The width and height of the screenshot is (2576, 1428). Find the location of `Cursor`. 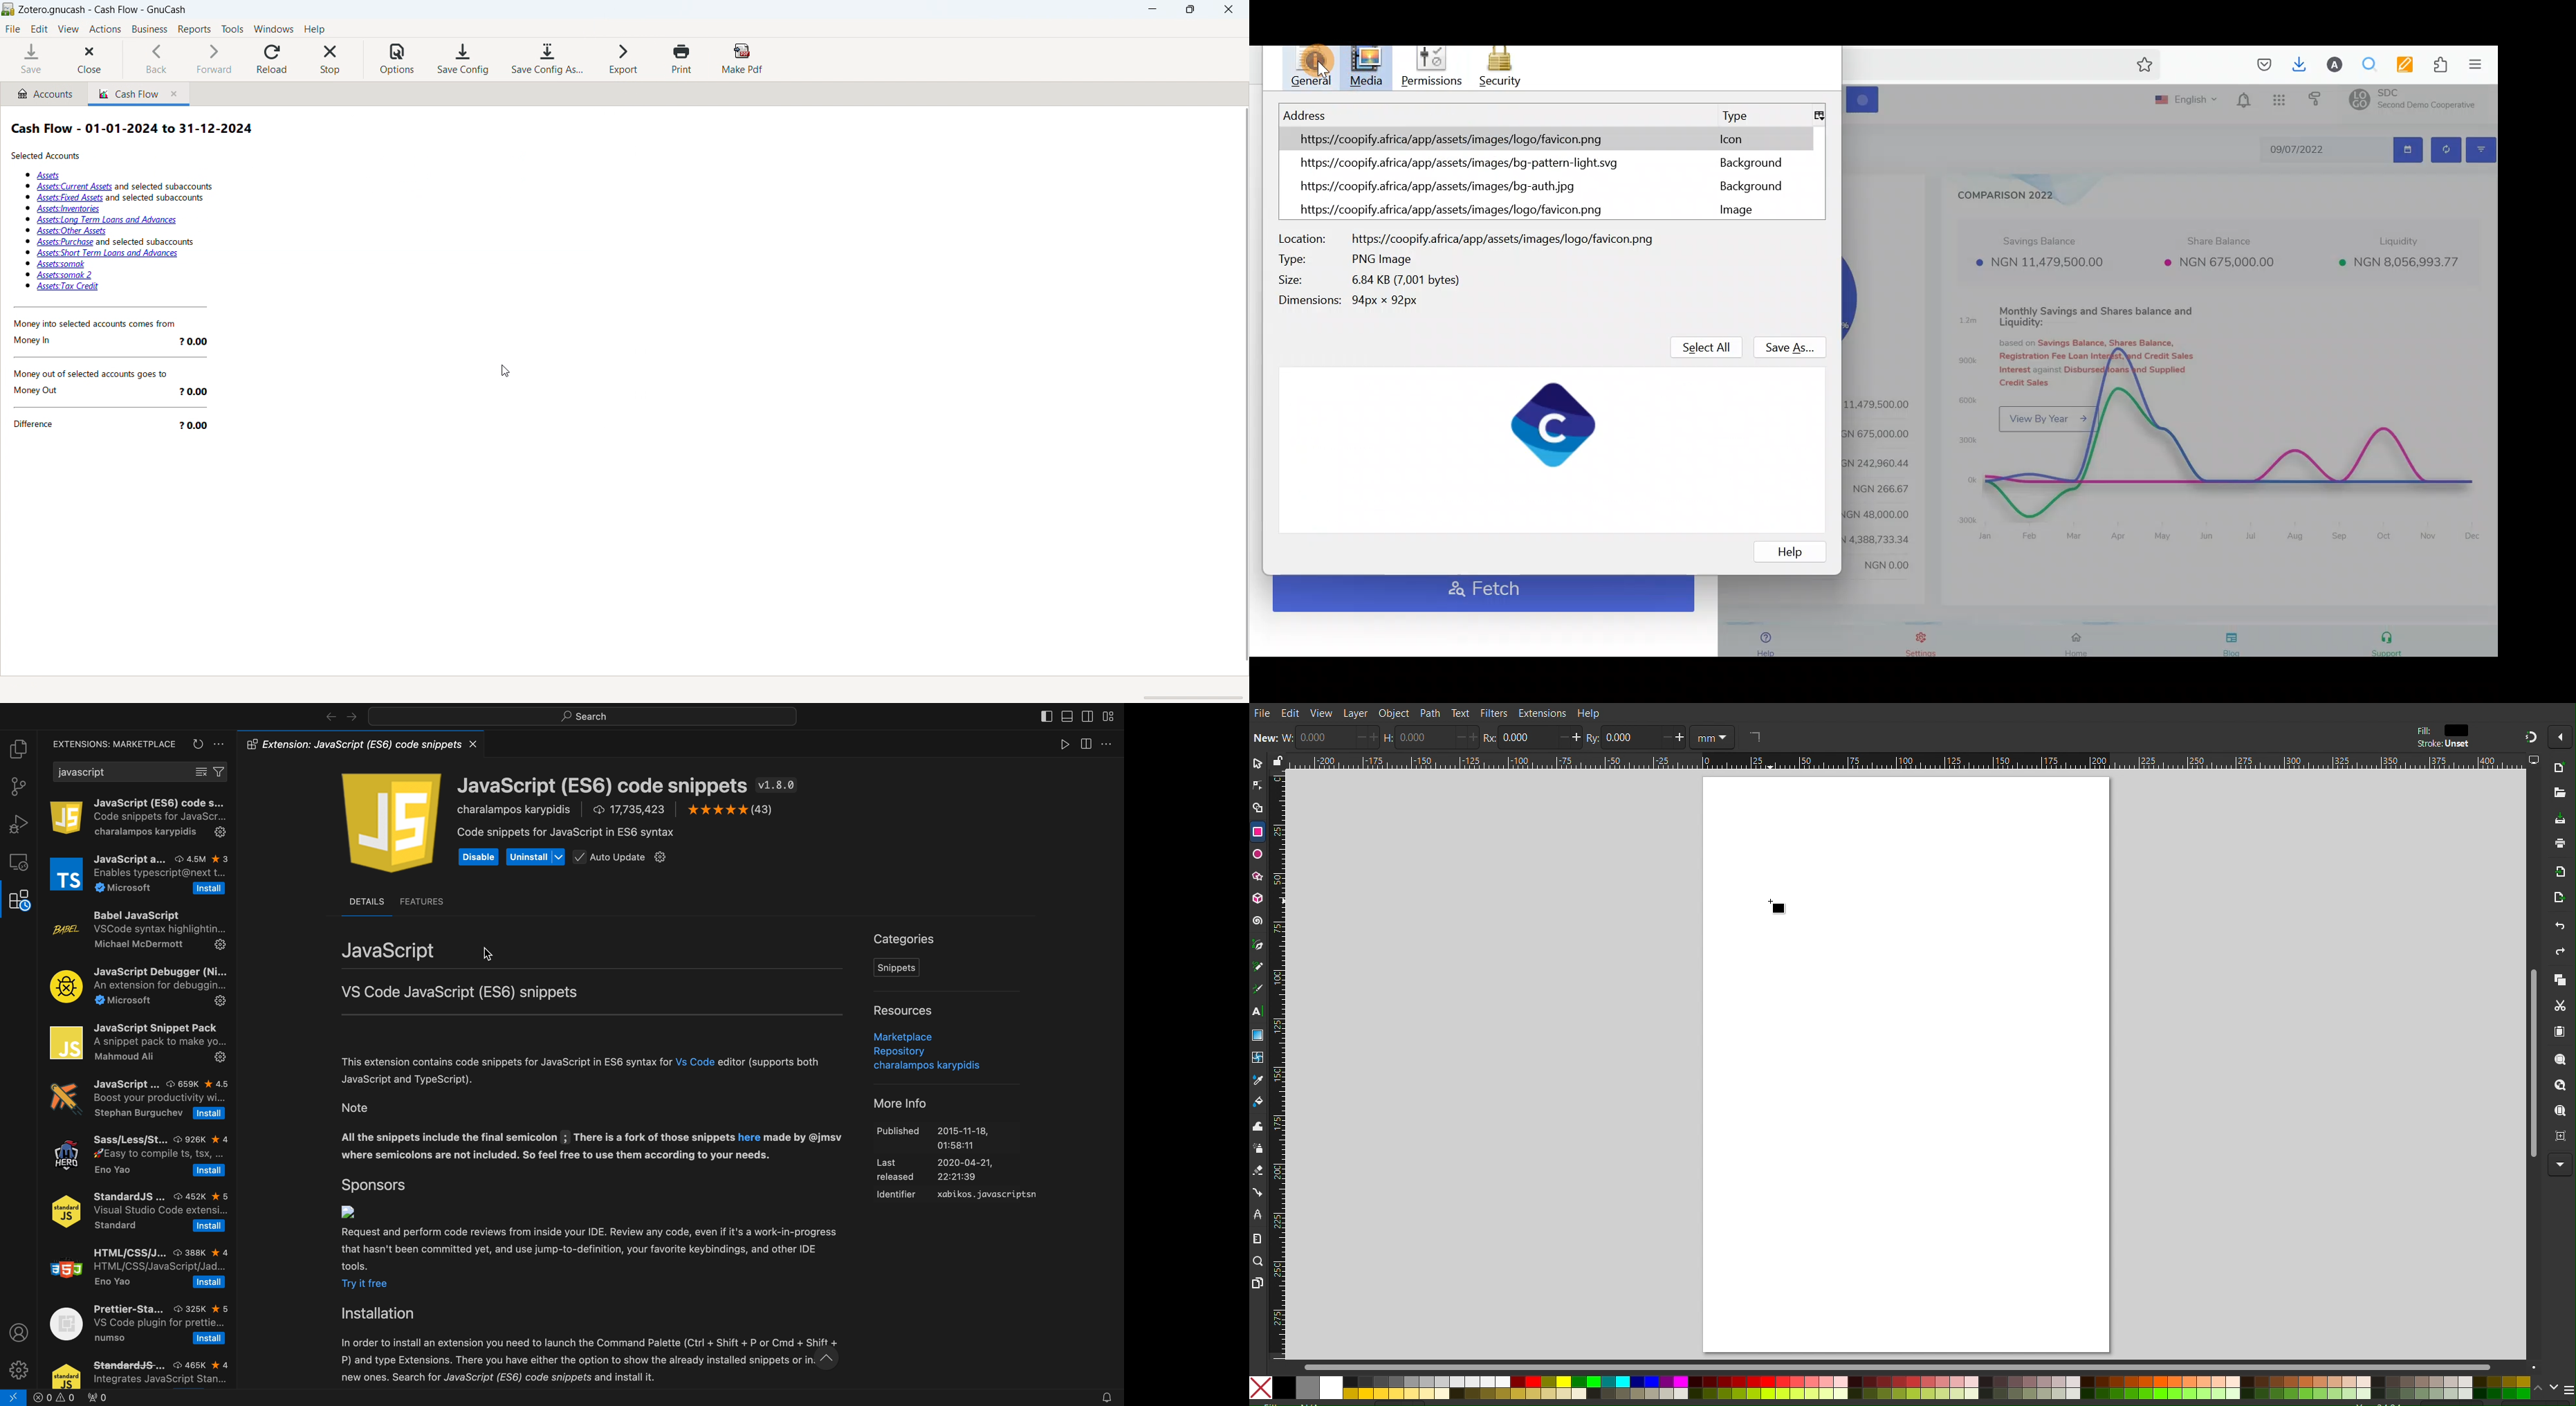

Cursor is located at coordinates (1776, 903).